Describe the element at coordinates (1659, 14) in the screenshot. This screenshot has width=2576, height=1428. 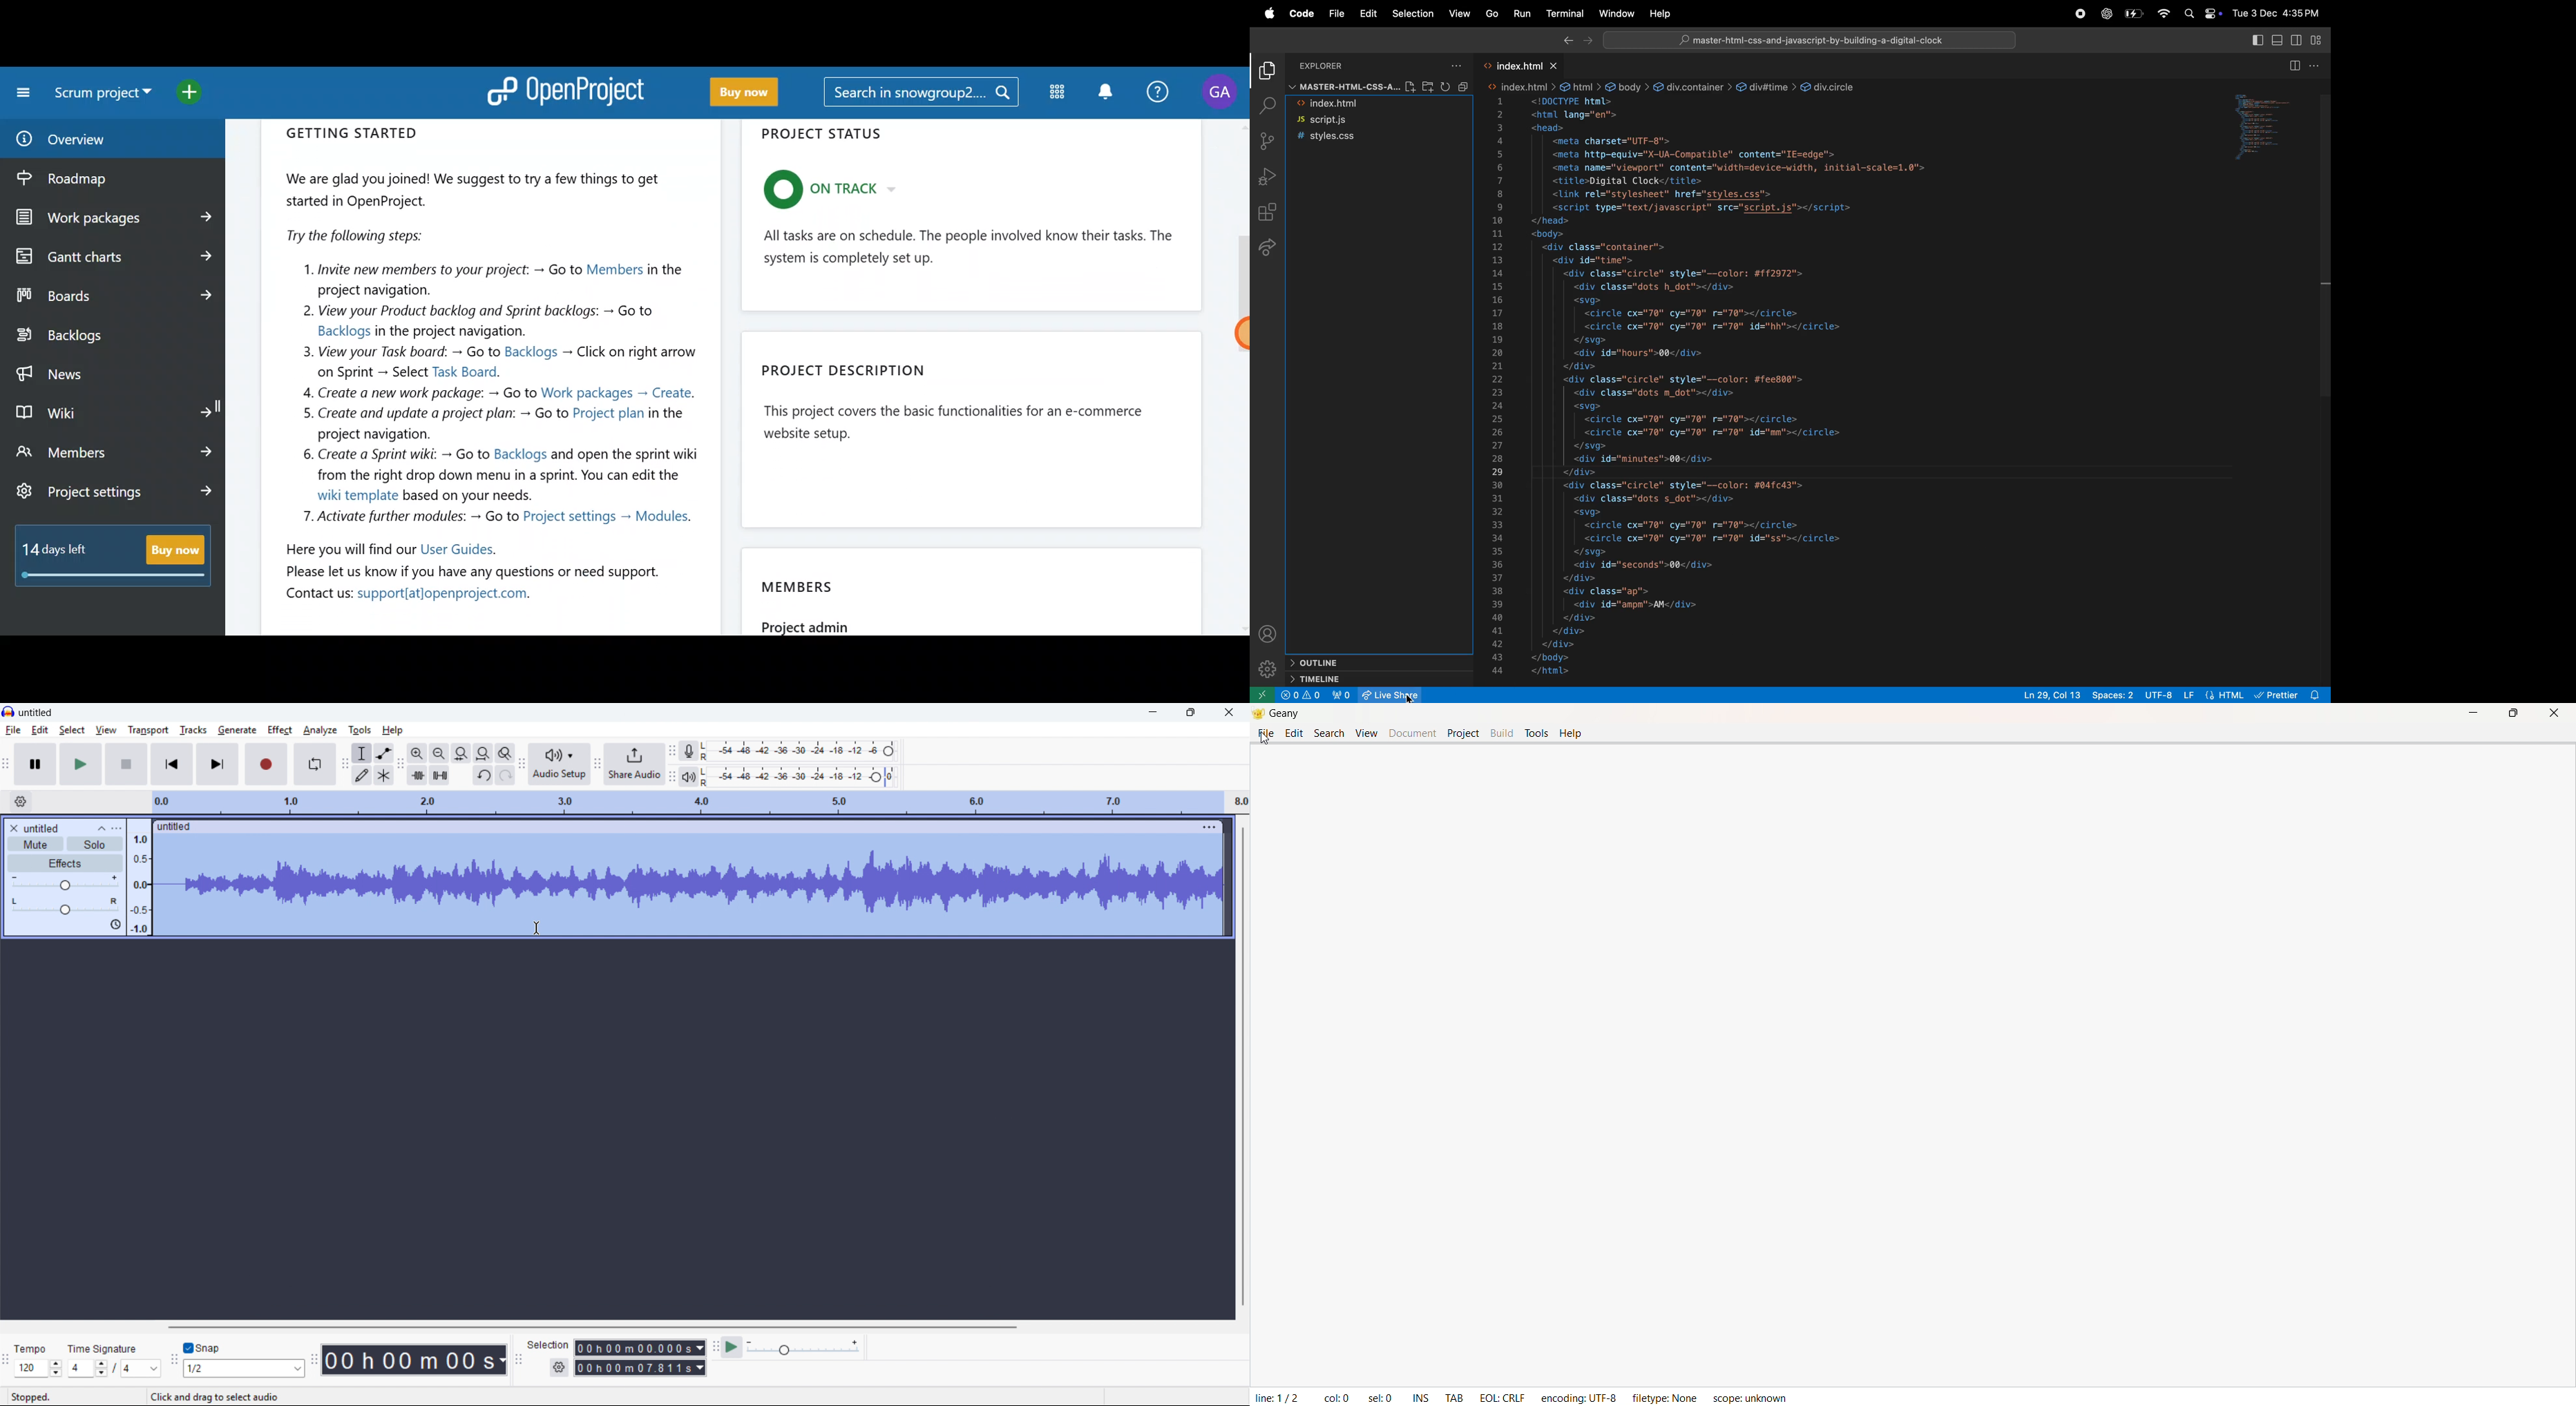
I see `help` at that location.